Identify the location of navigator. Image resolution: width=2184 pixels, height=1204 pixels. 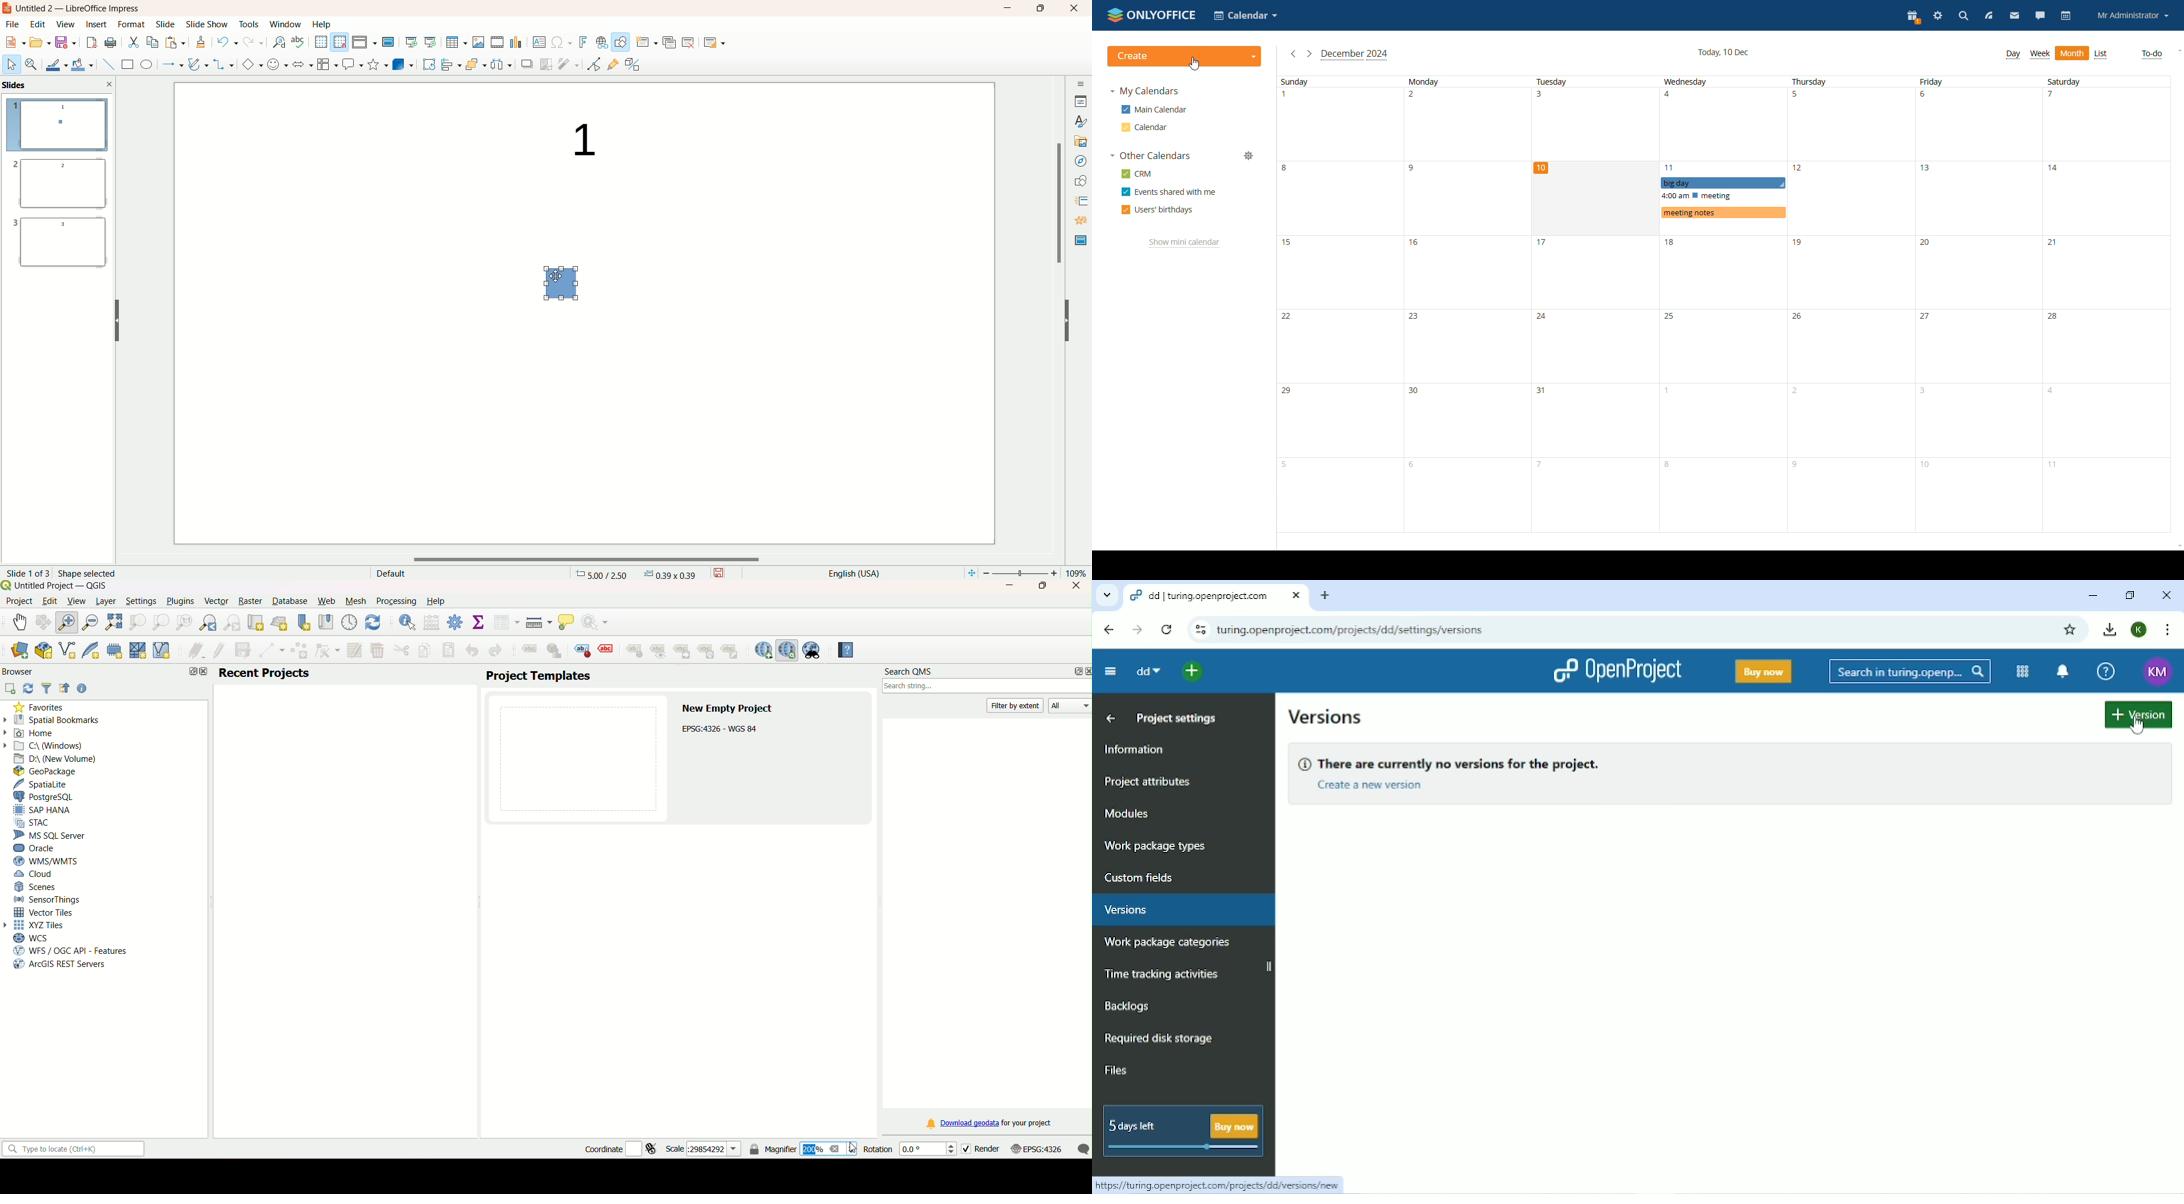
(1079, 161).